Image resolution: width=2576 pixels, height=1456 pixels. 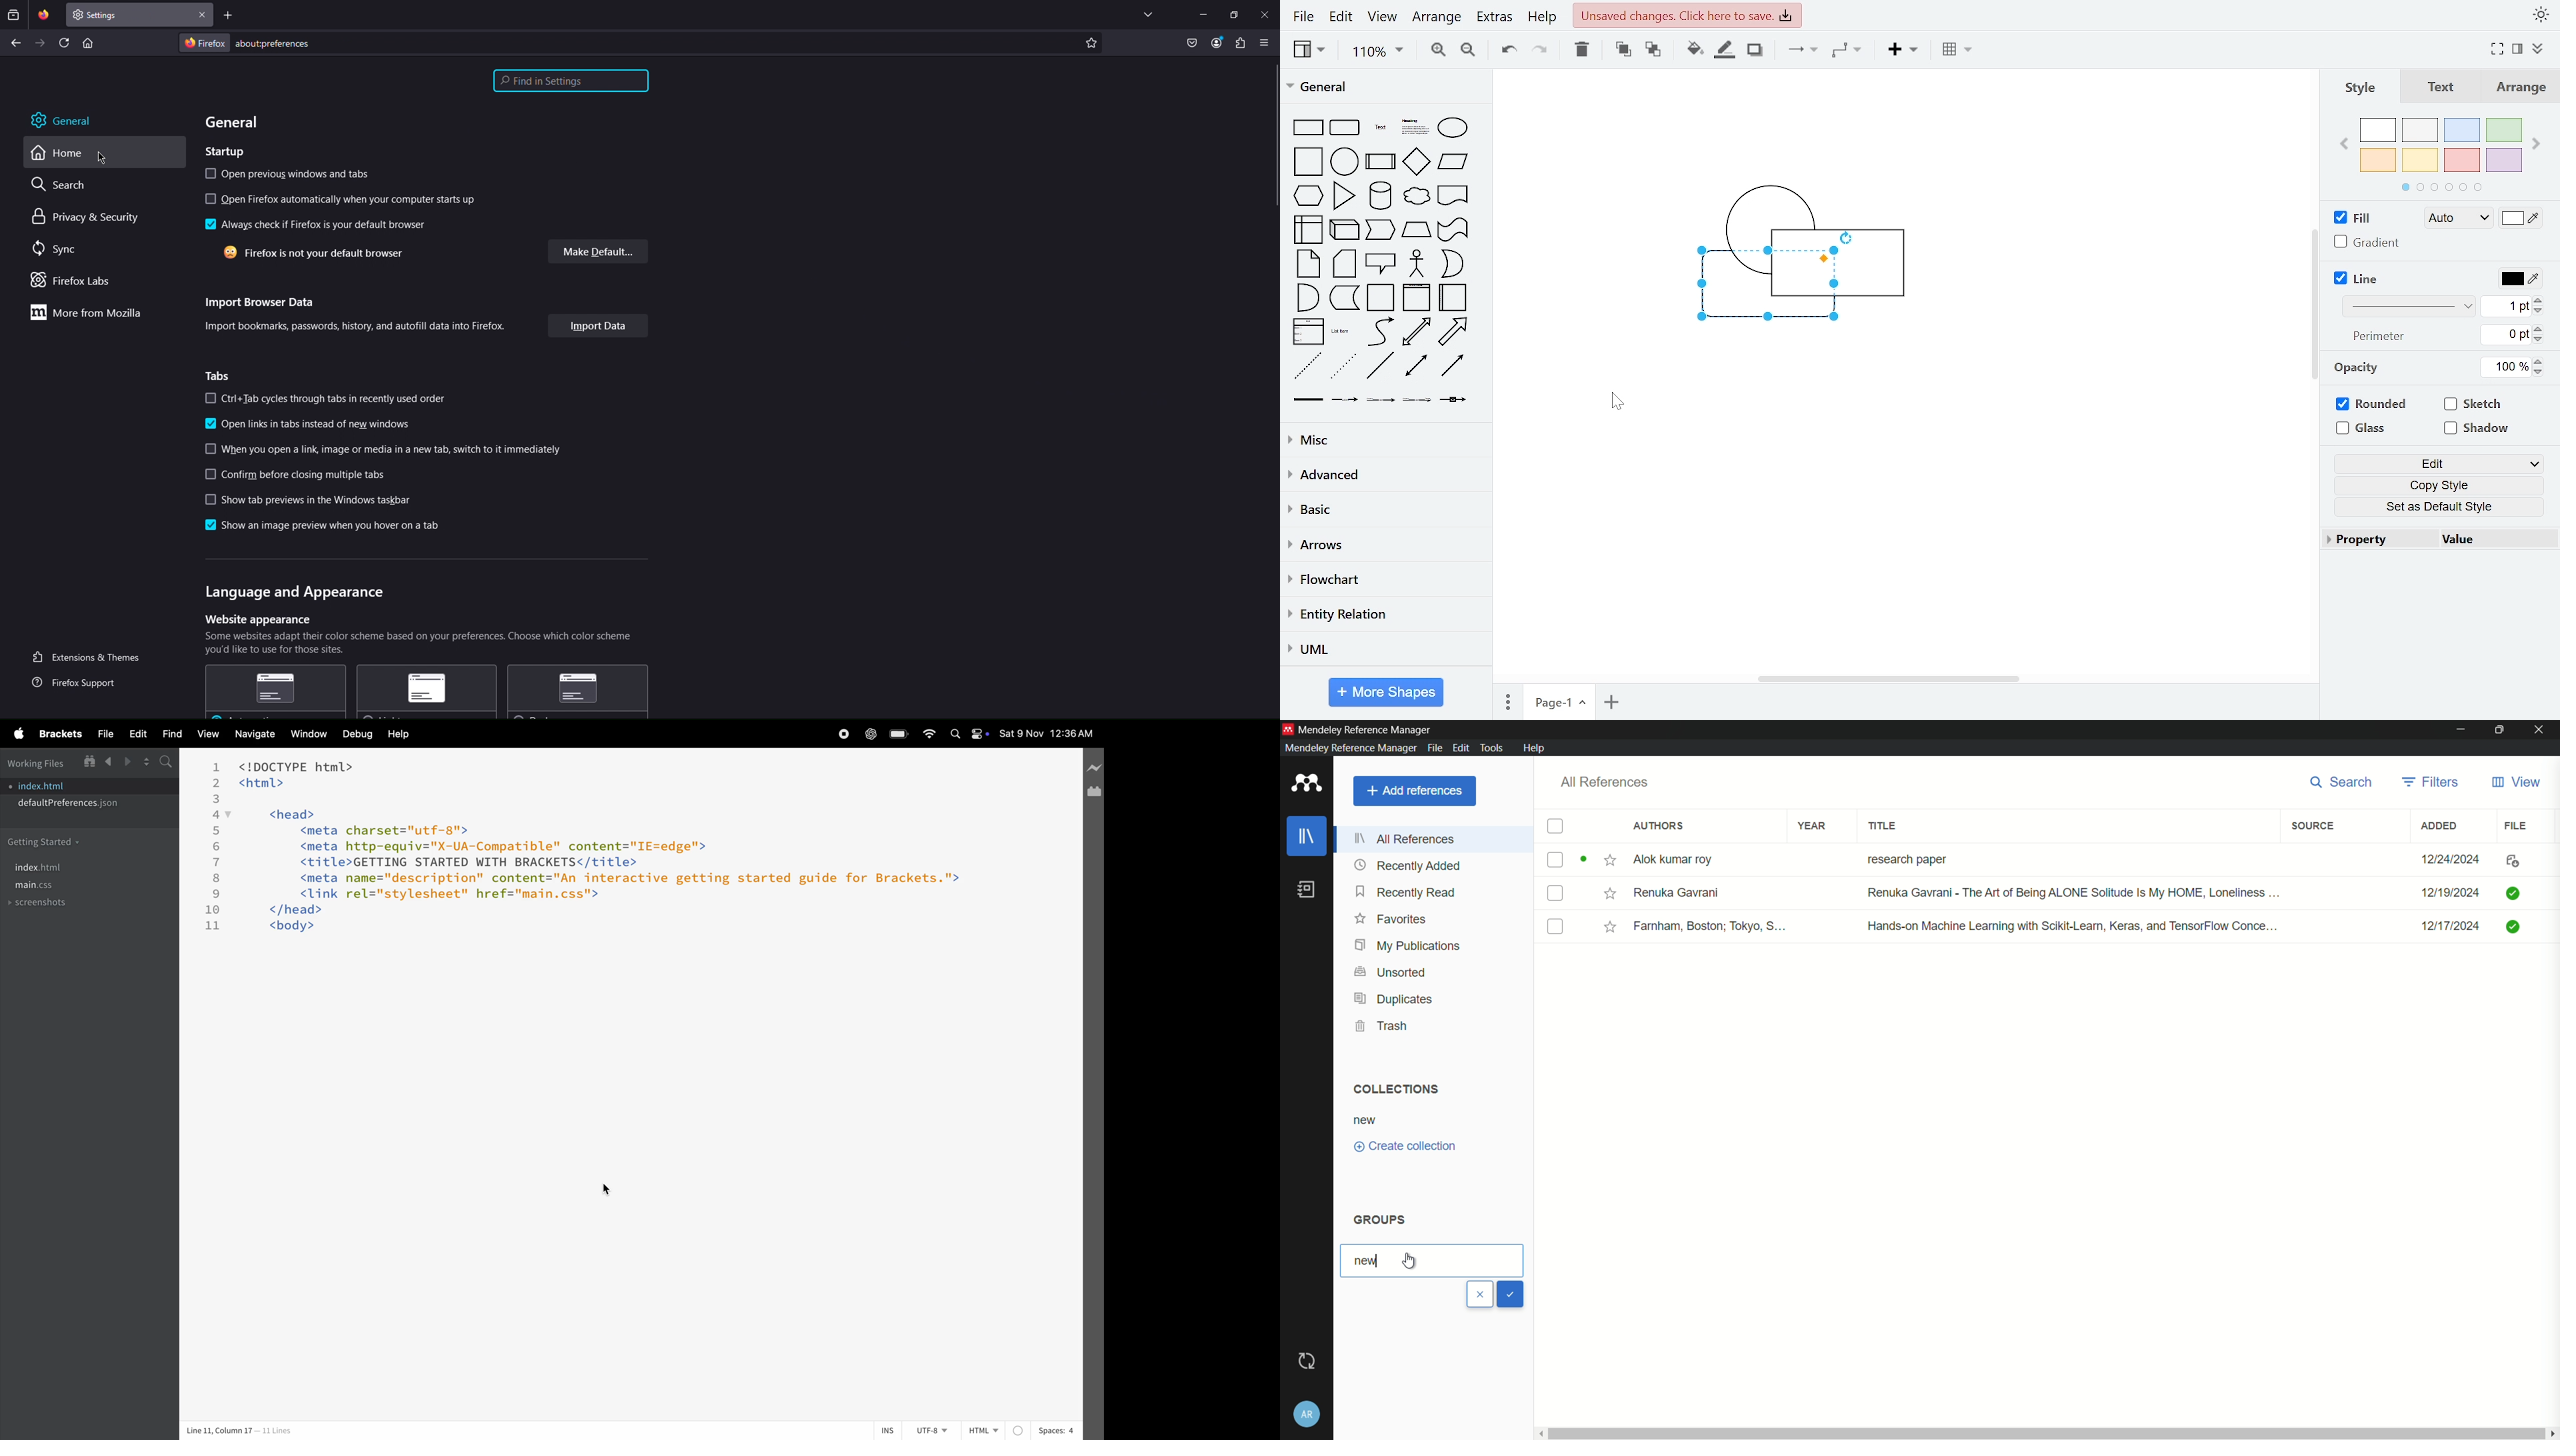 I want to click on More shapes, so click(x=1386, y=691).